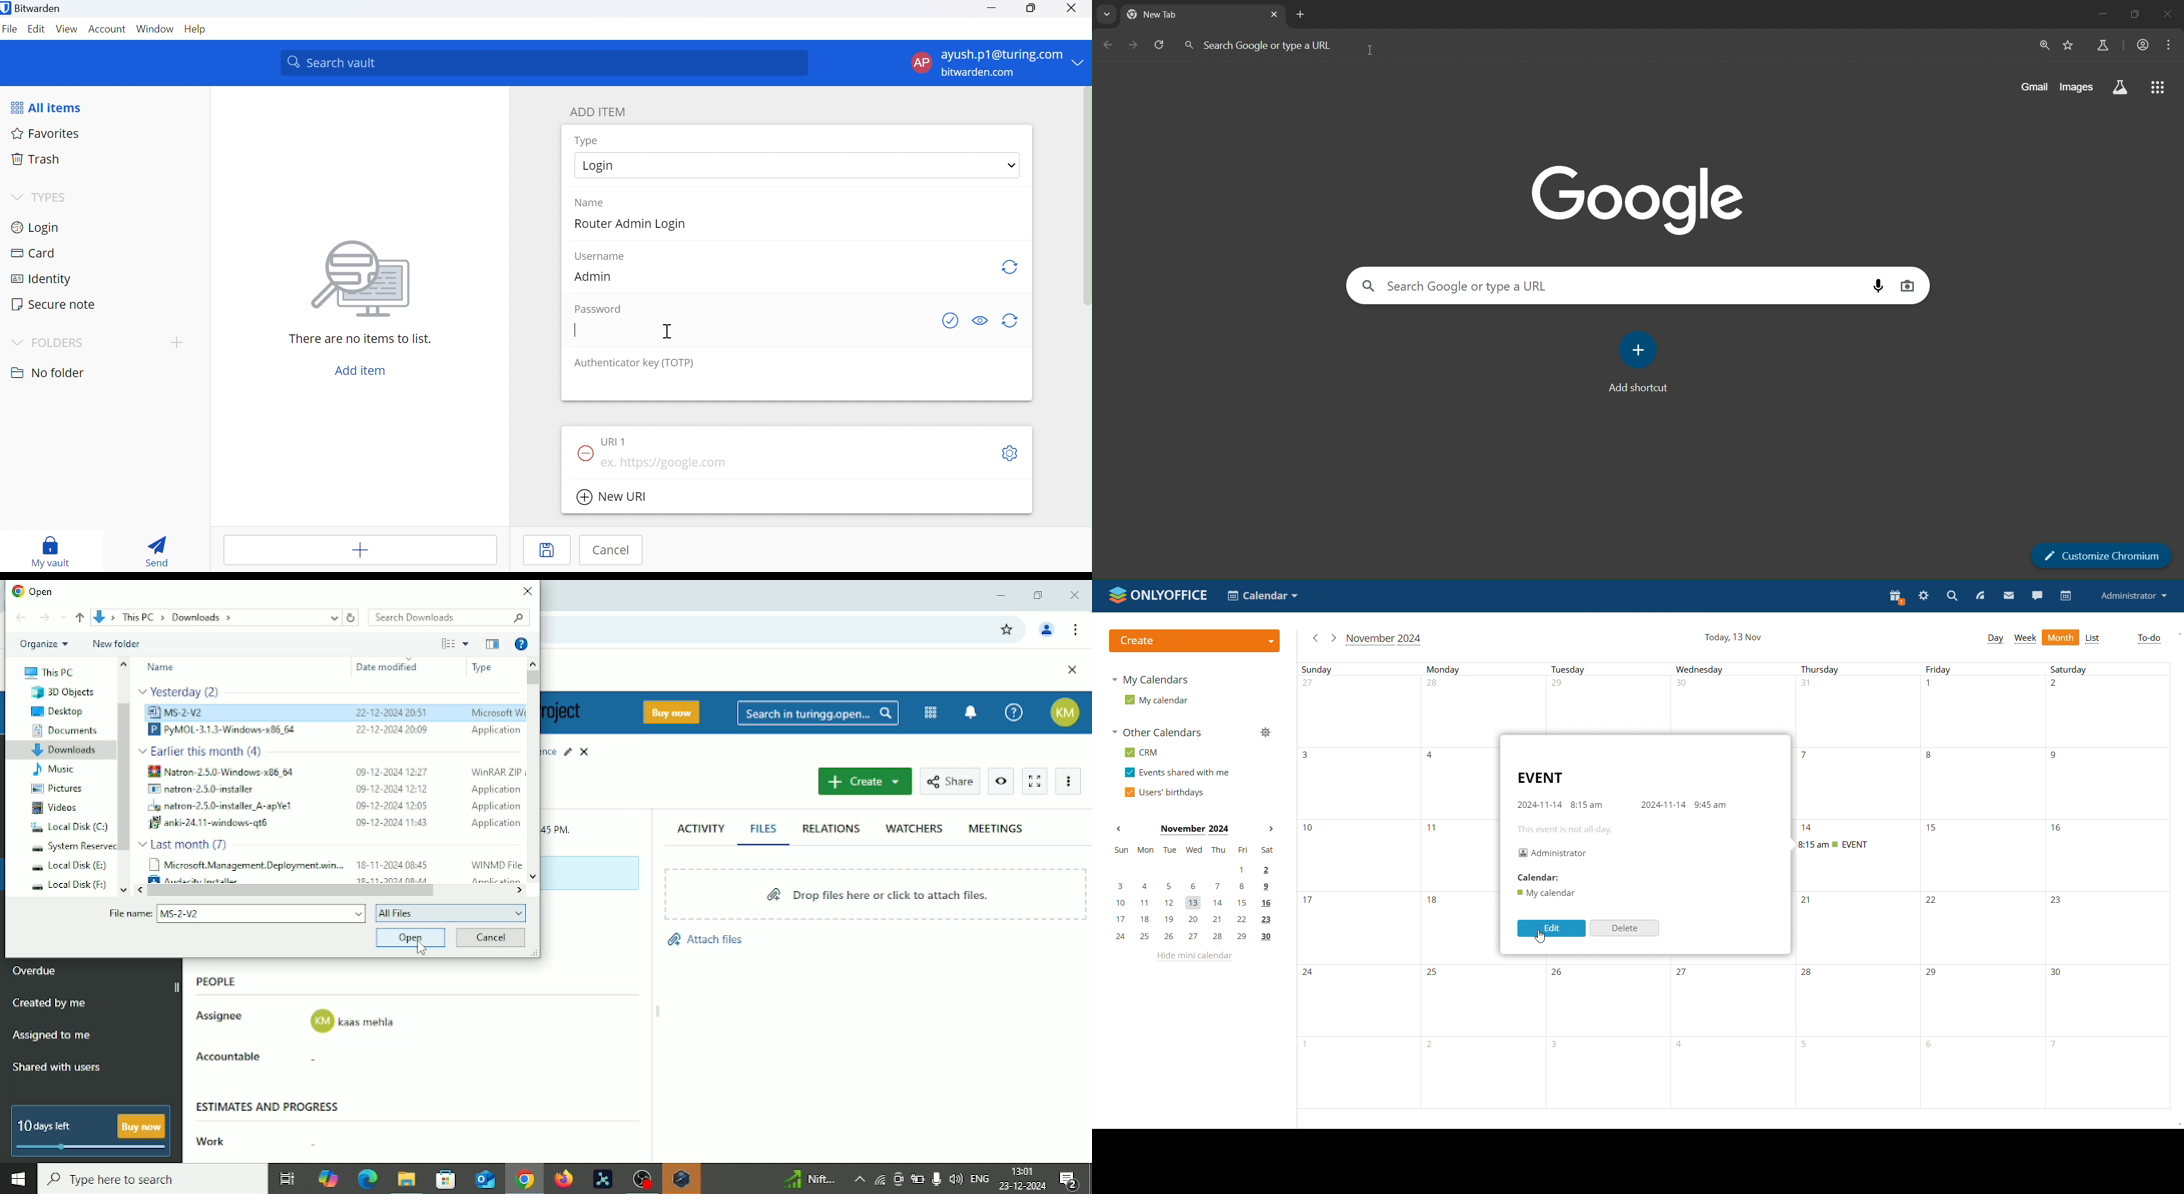 The image size is (2184, 1204). What do you see at coordinates (1009, 268) in the screenshot?
I see `Regenerate username` at bounding box center [1009, 268].